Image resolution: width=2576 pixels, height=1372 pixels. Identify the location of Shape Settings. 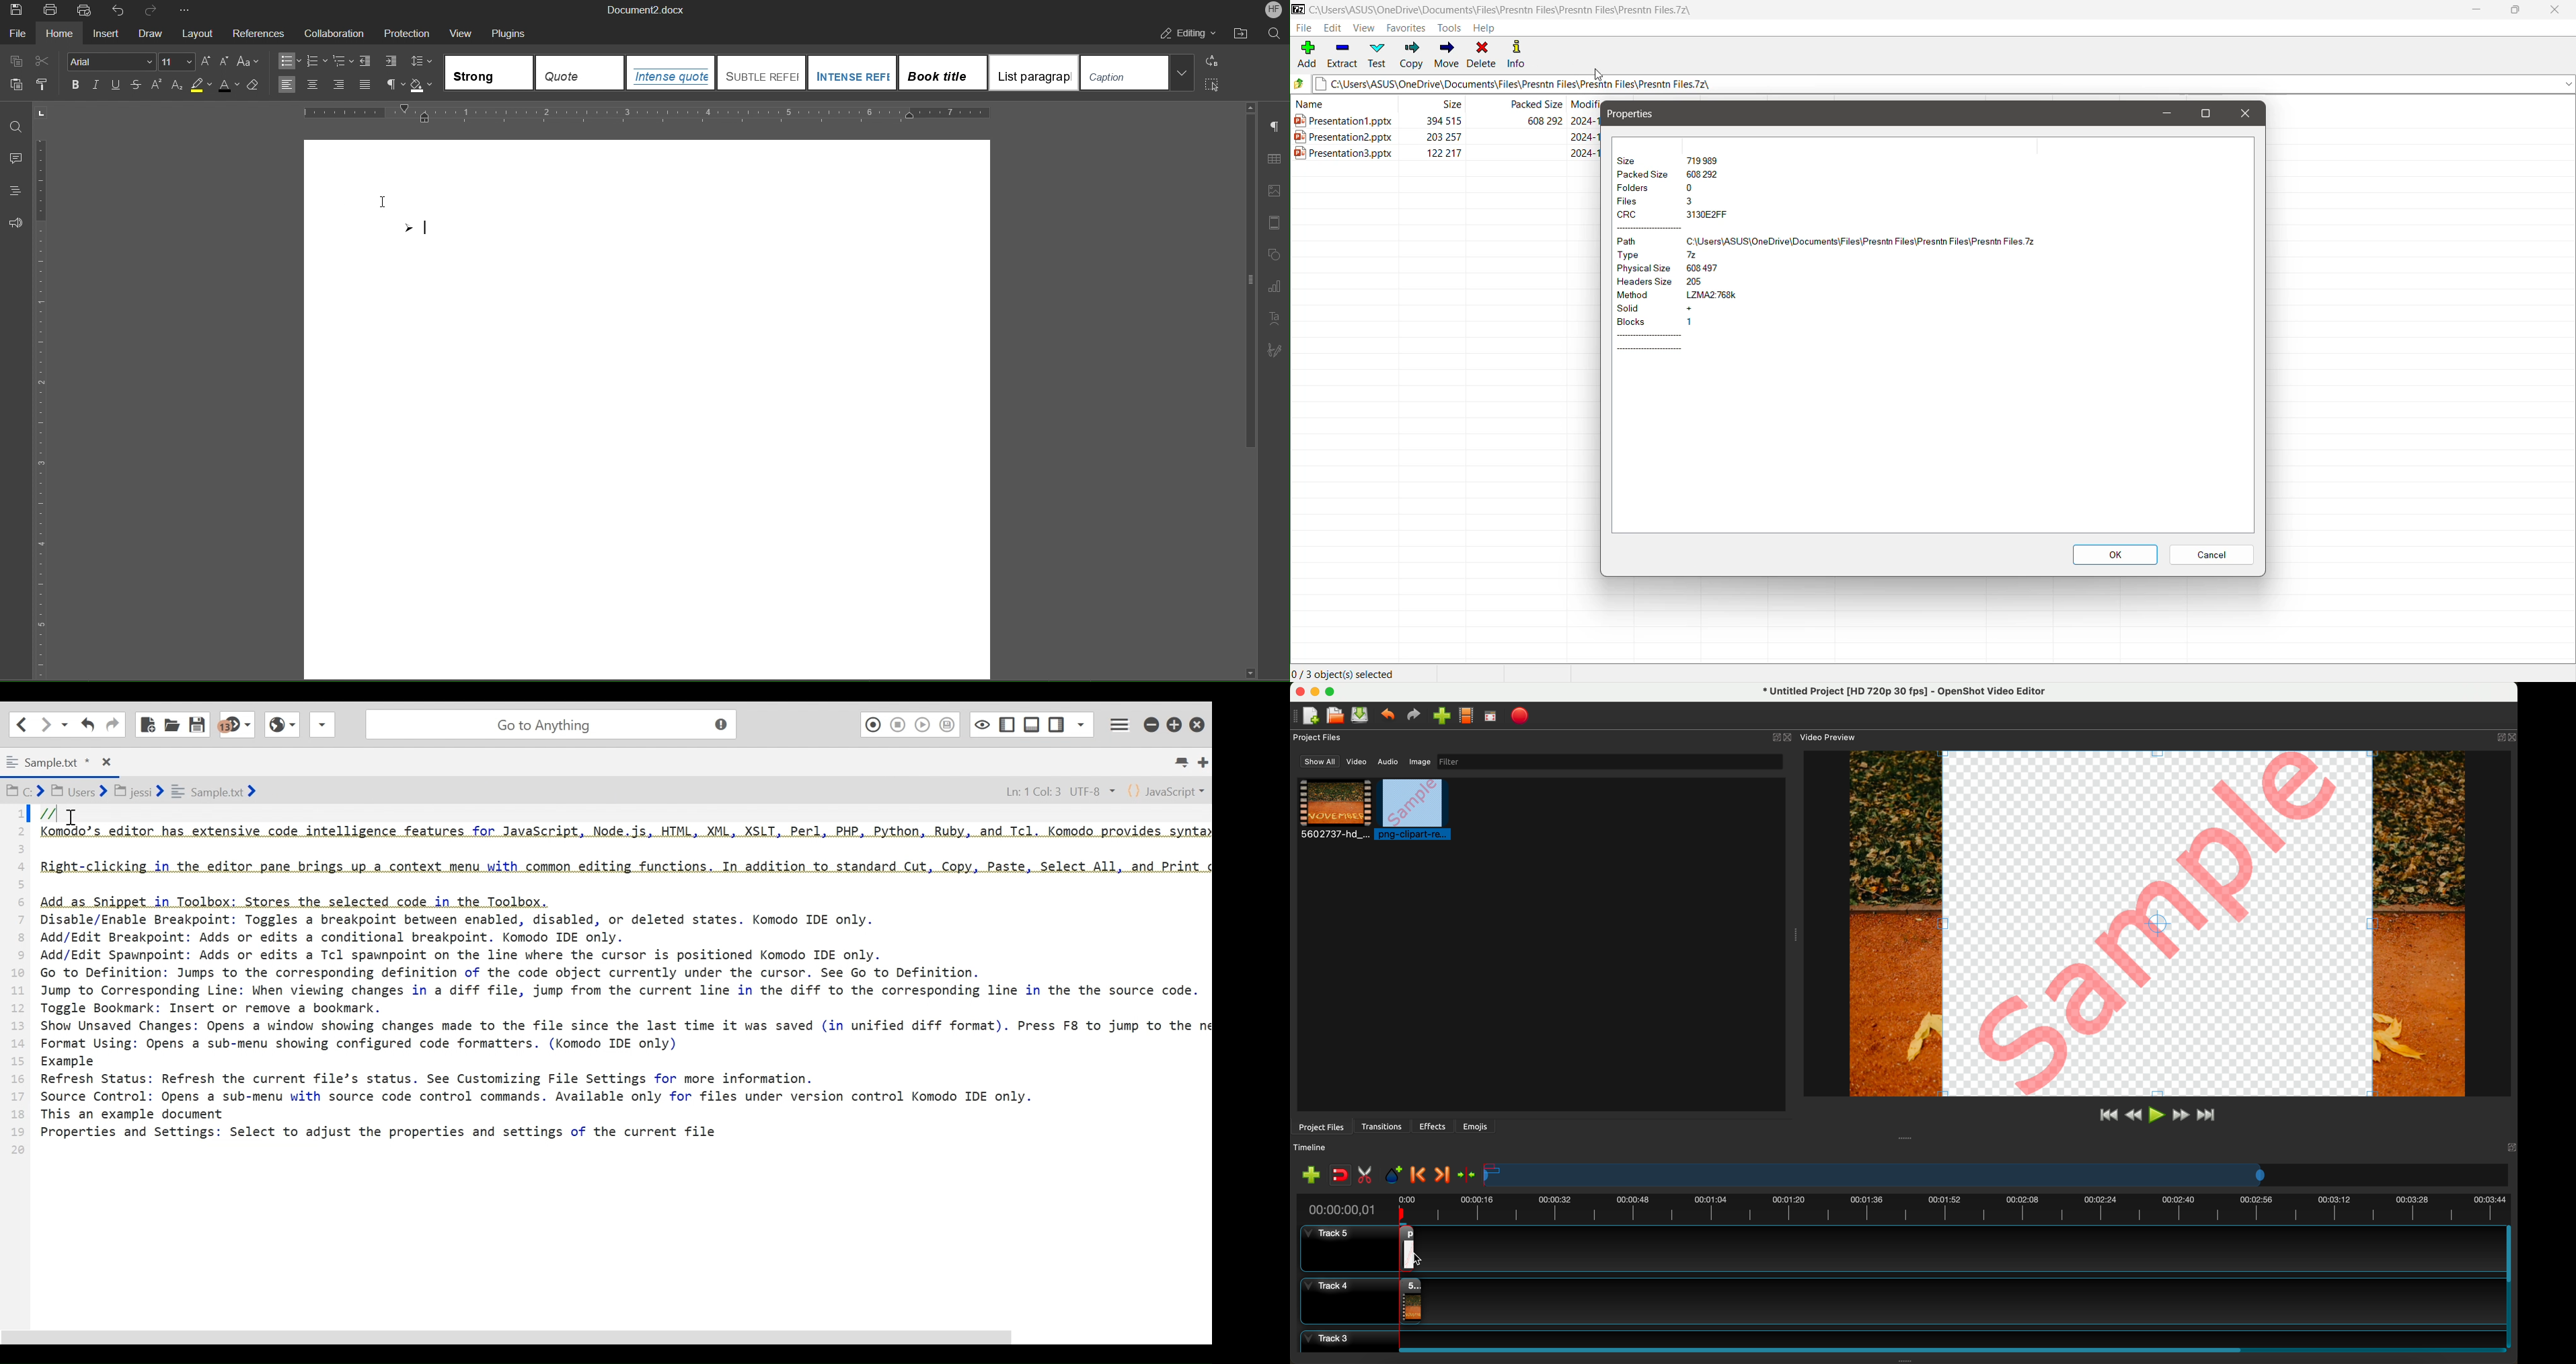
(1271, 254).